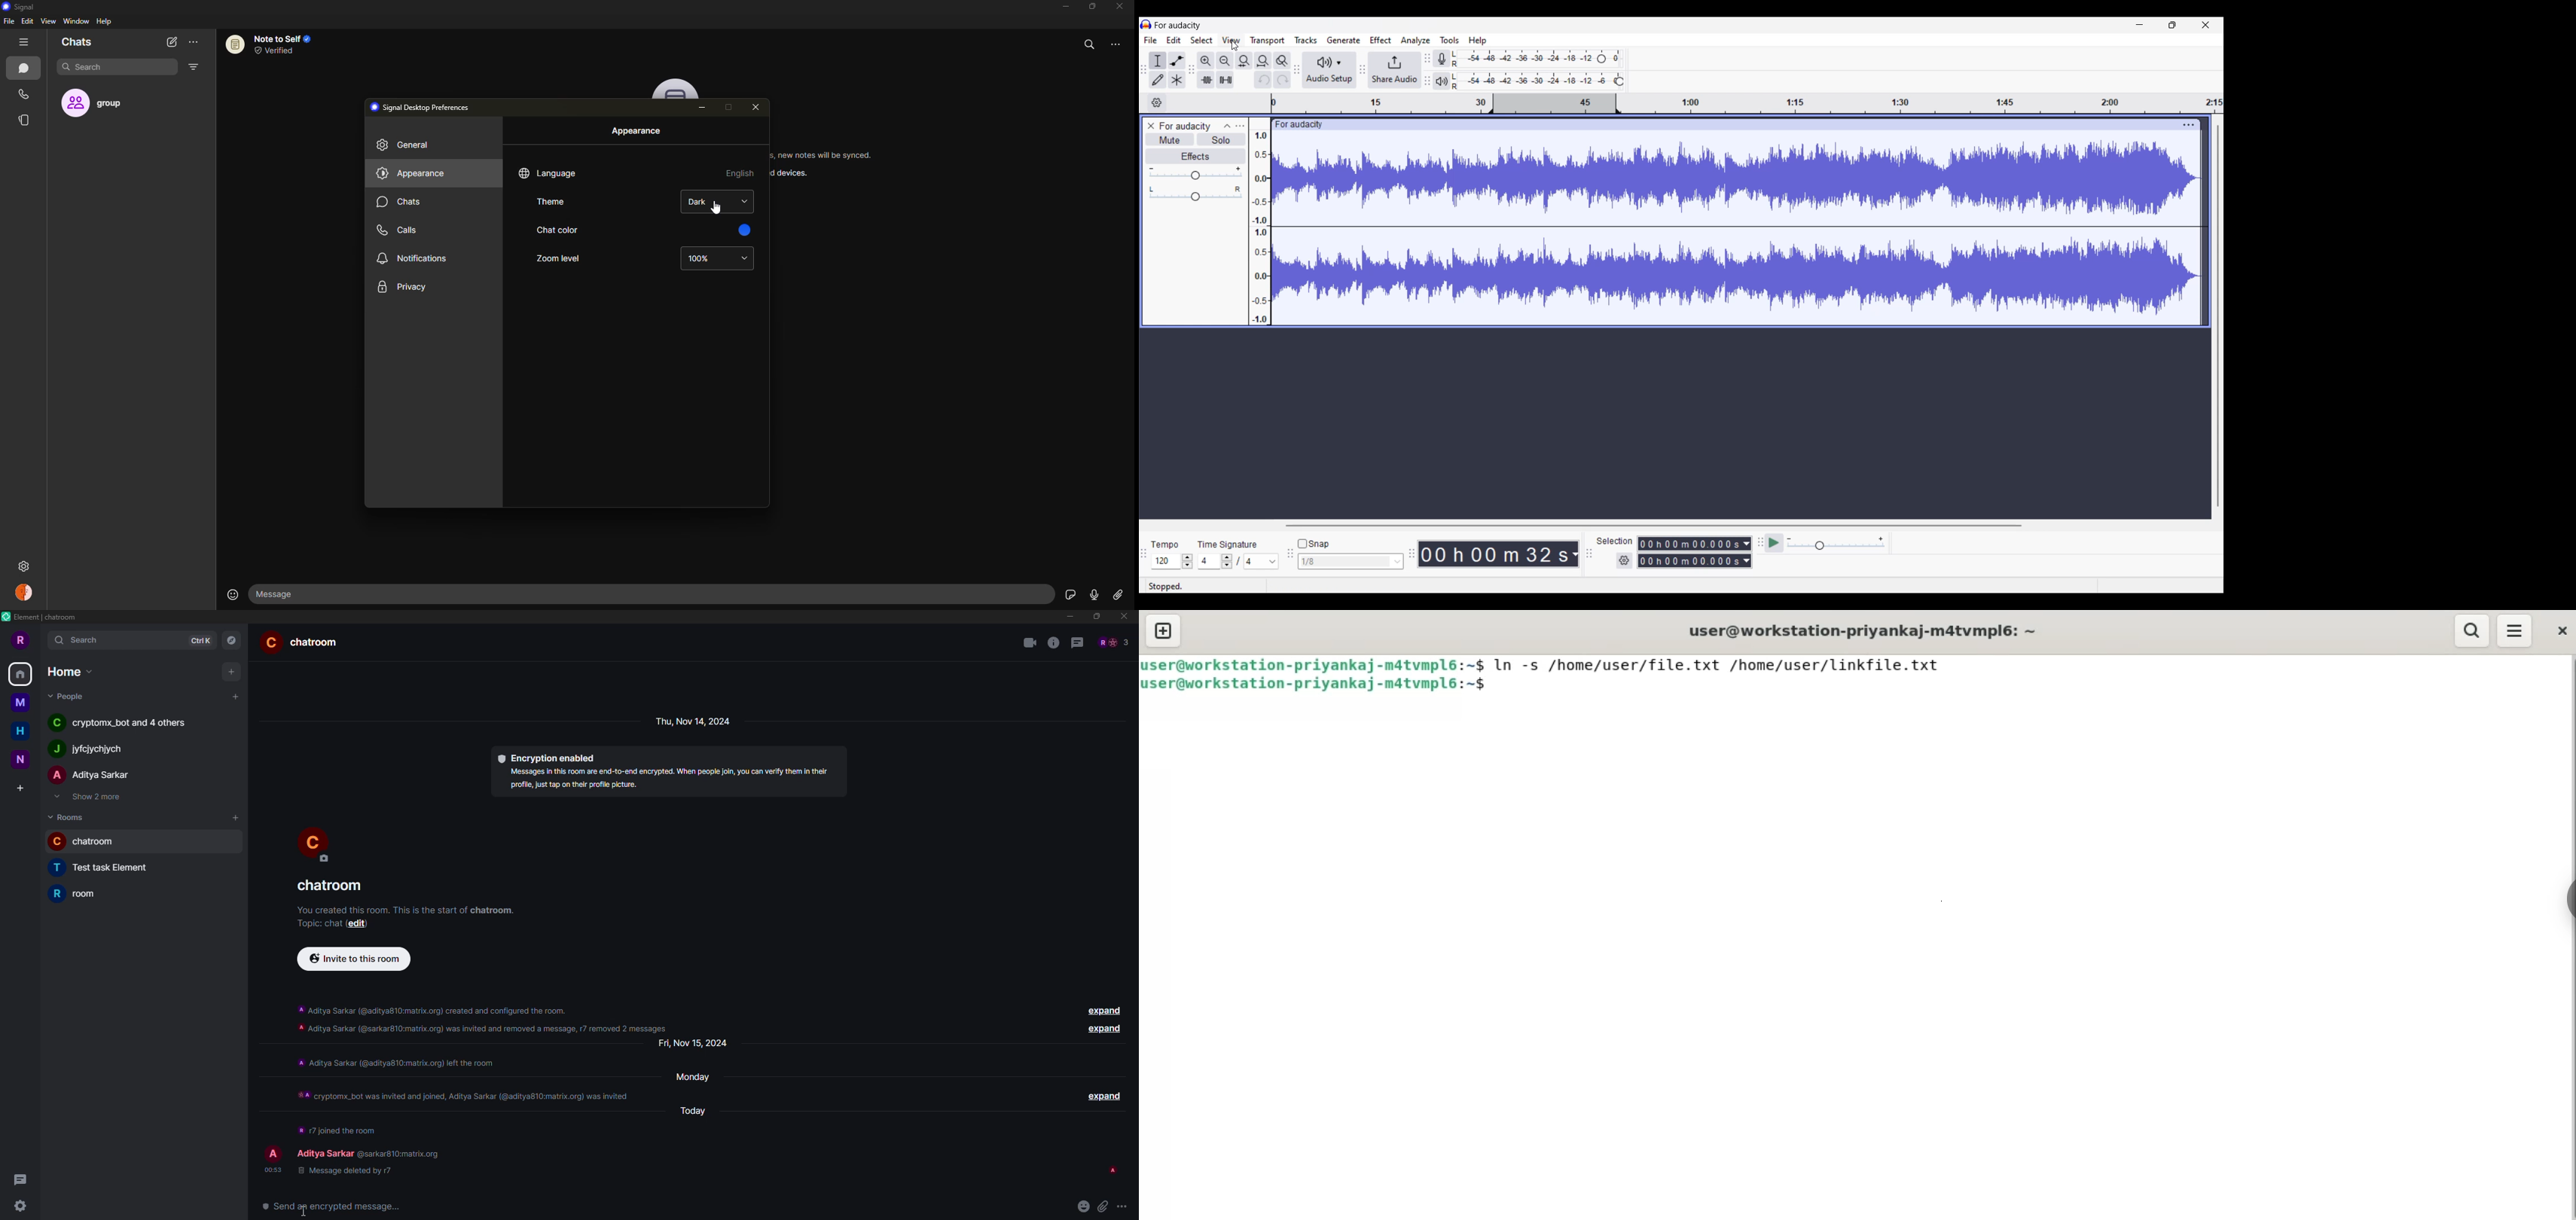 The width and height of the screenshot is (2576, 1232). Describe the element at coordinates (82, 893) in the screenshot. I see `room` at that location.